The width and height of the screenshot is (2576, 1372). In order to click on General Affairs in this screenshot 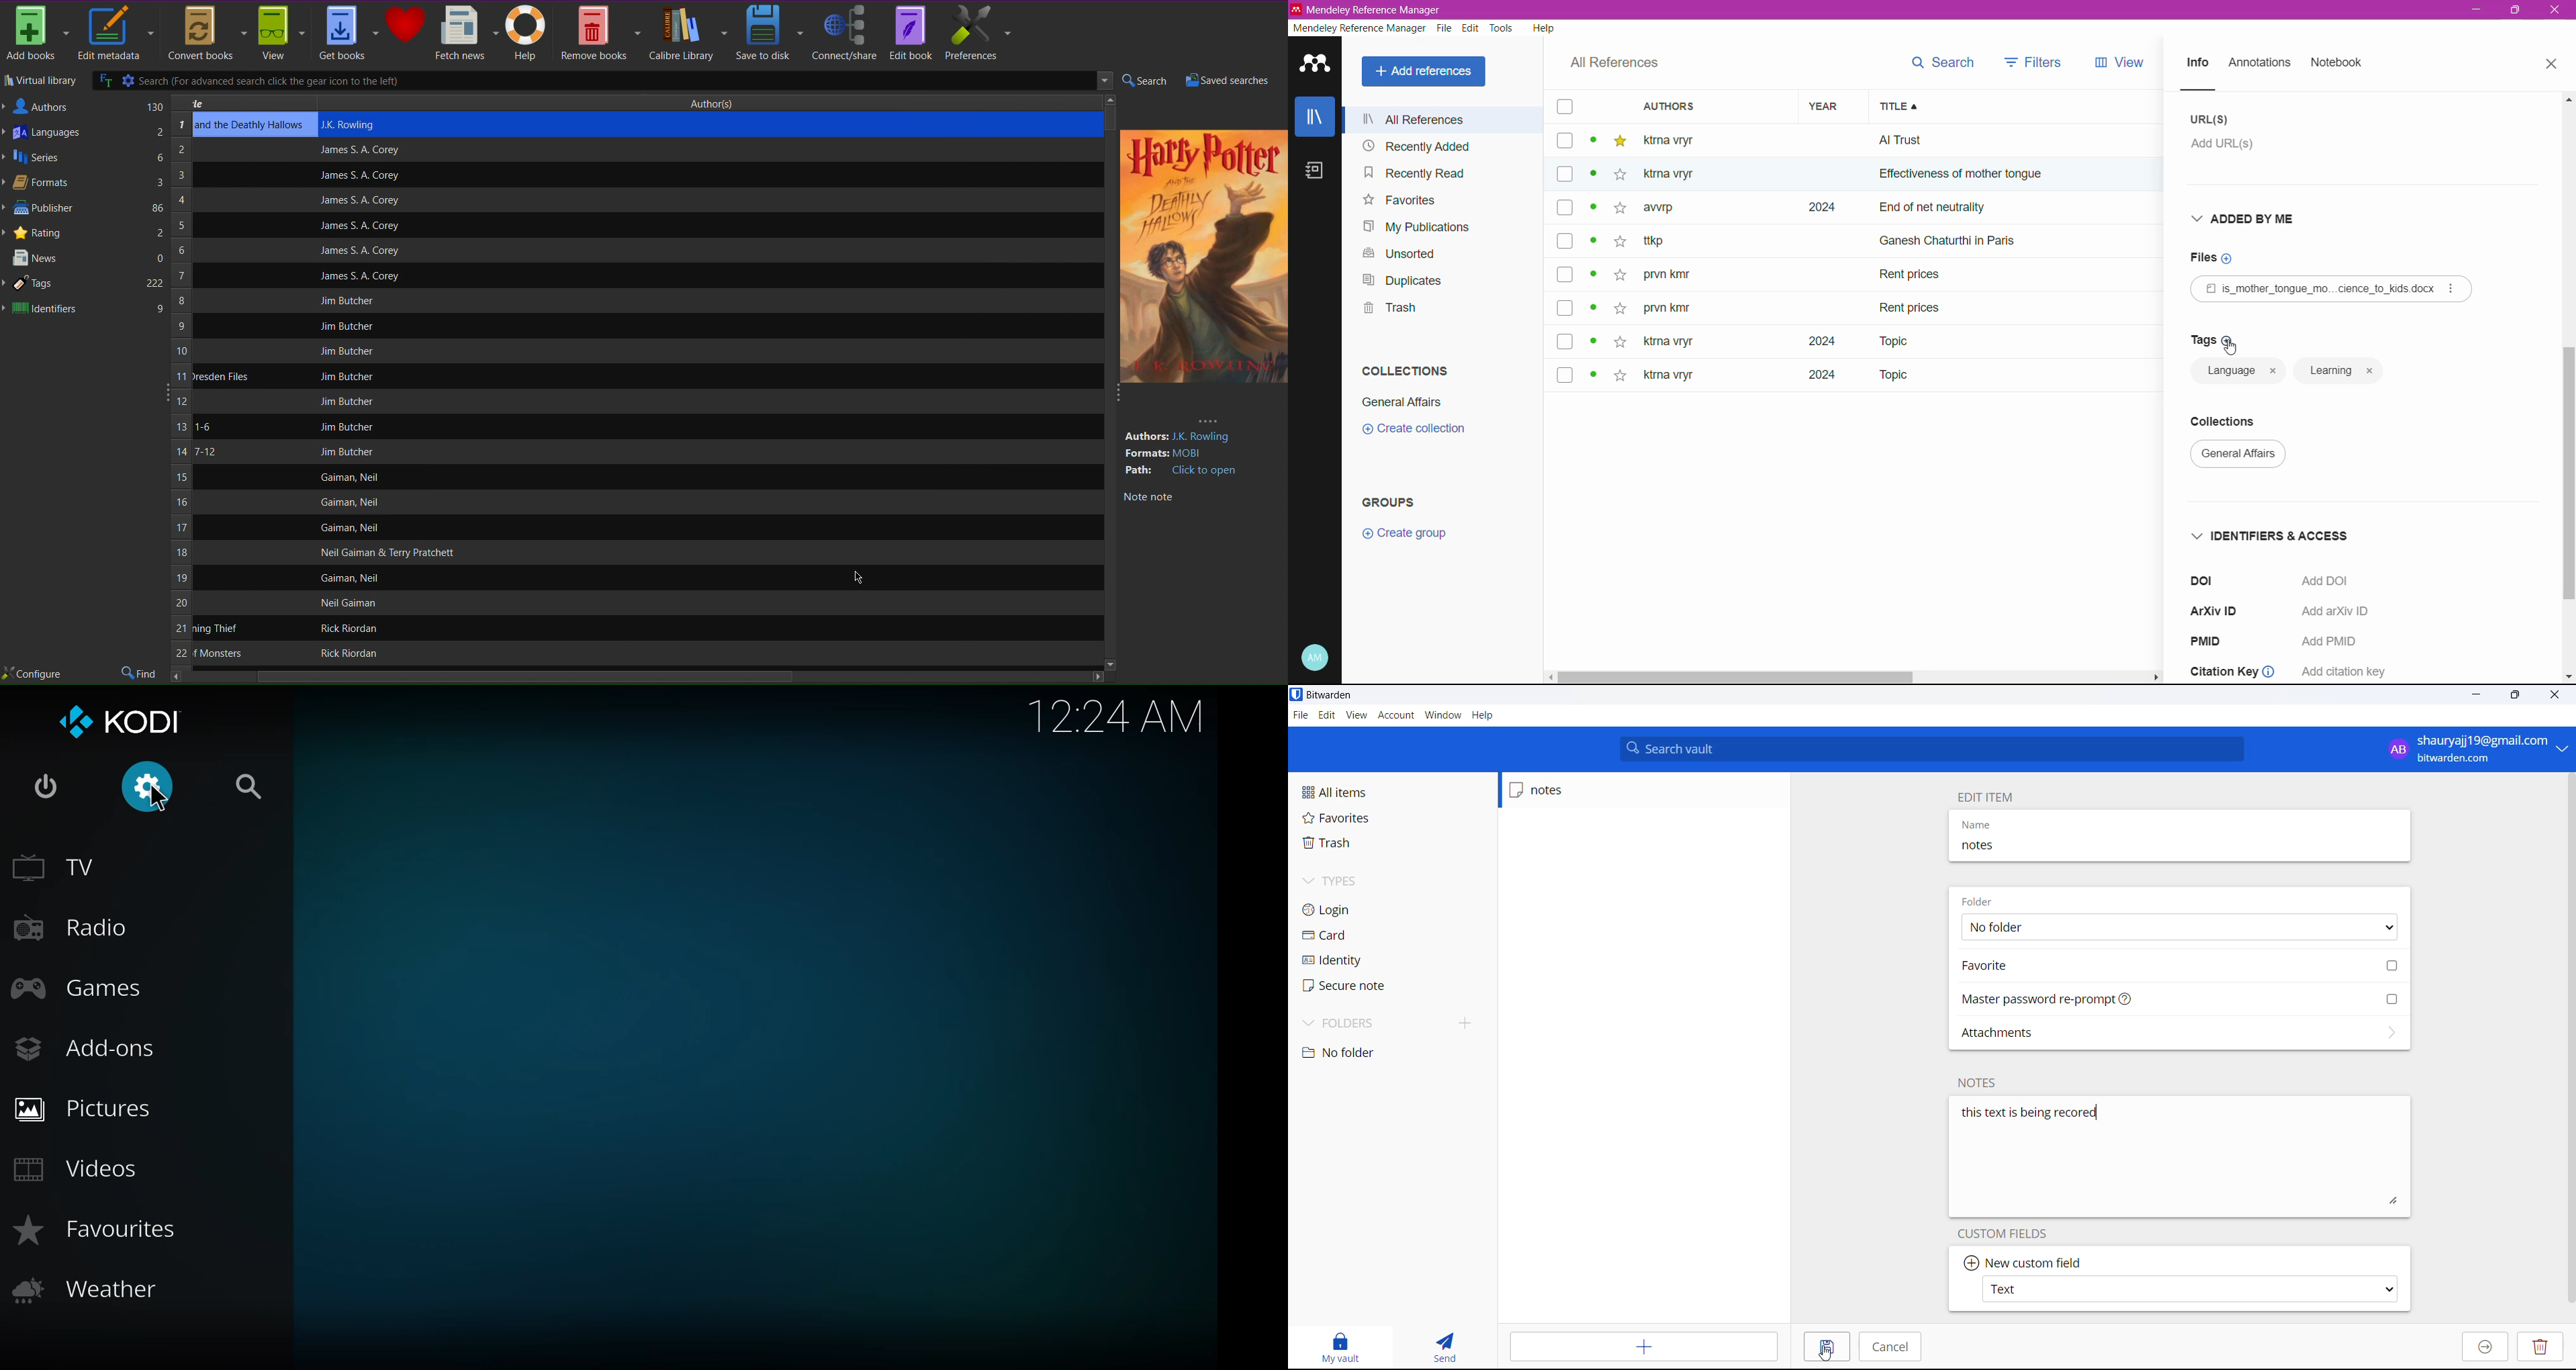, I will do `click(1402, 403)`.